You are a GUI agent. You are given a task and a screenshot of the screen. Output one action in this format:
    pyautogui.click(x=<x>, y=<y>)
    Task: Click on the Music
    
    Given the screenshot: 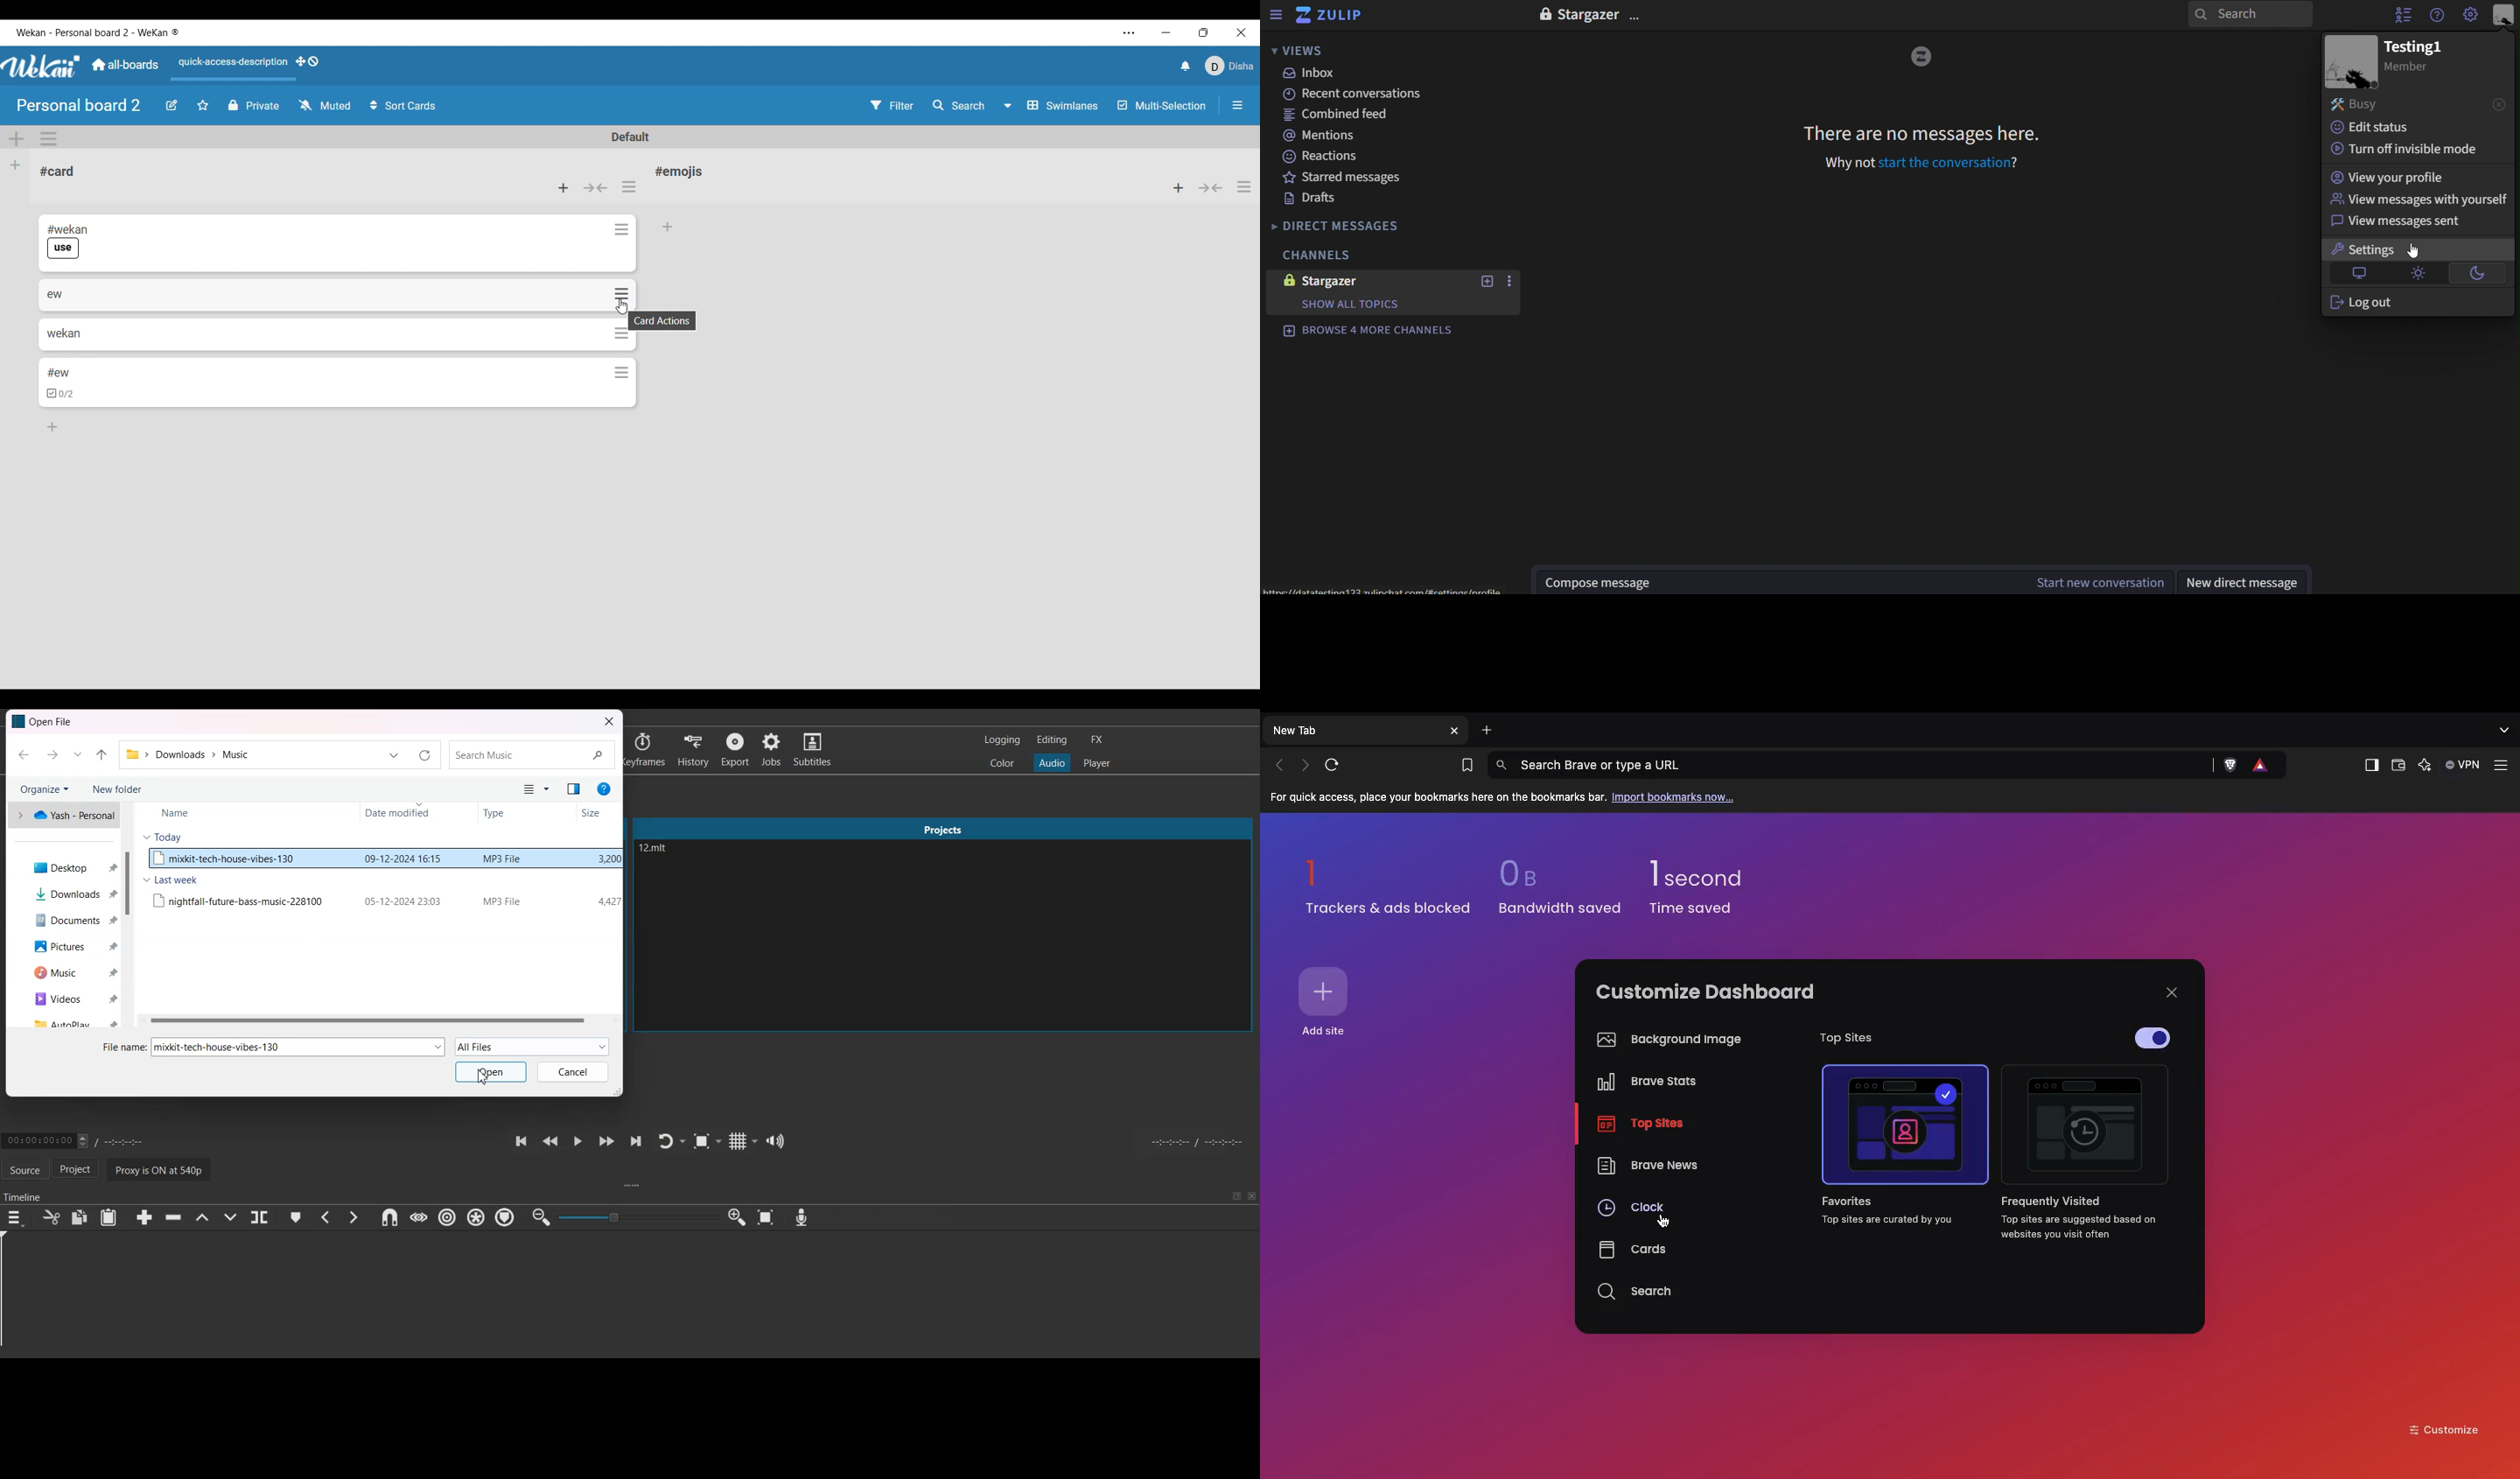 What is the action you would take?
    pyautogui.click(x=70, y=973)
    